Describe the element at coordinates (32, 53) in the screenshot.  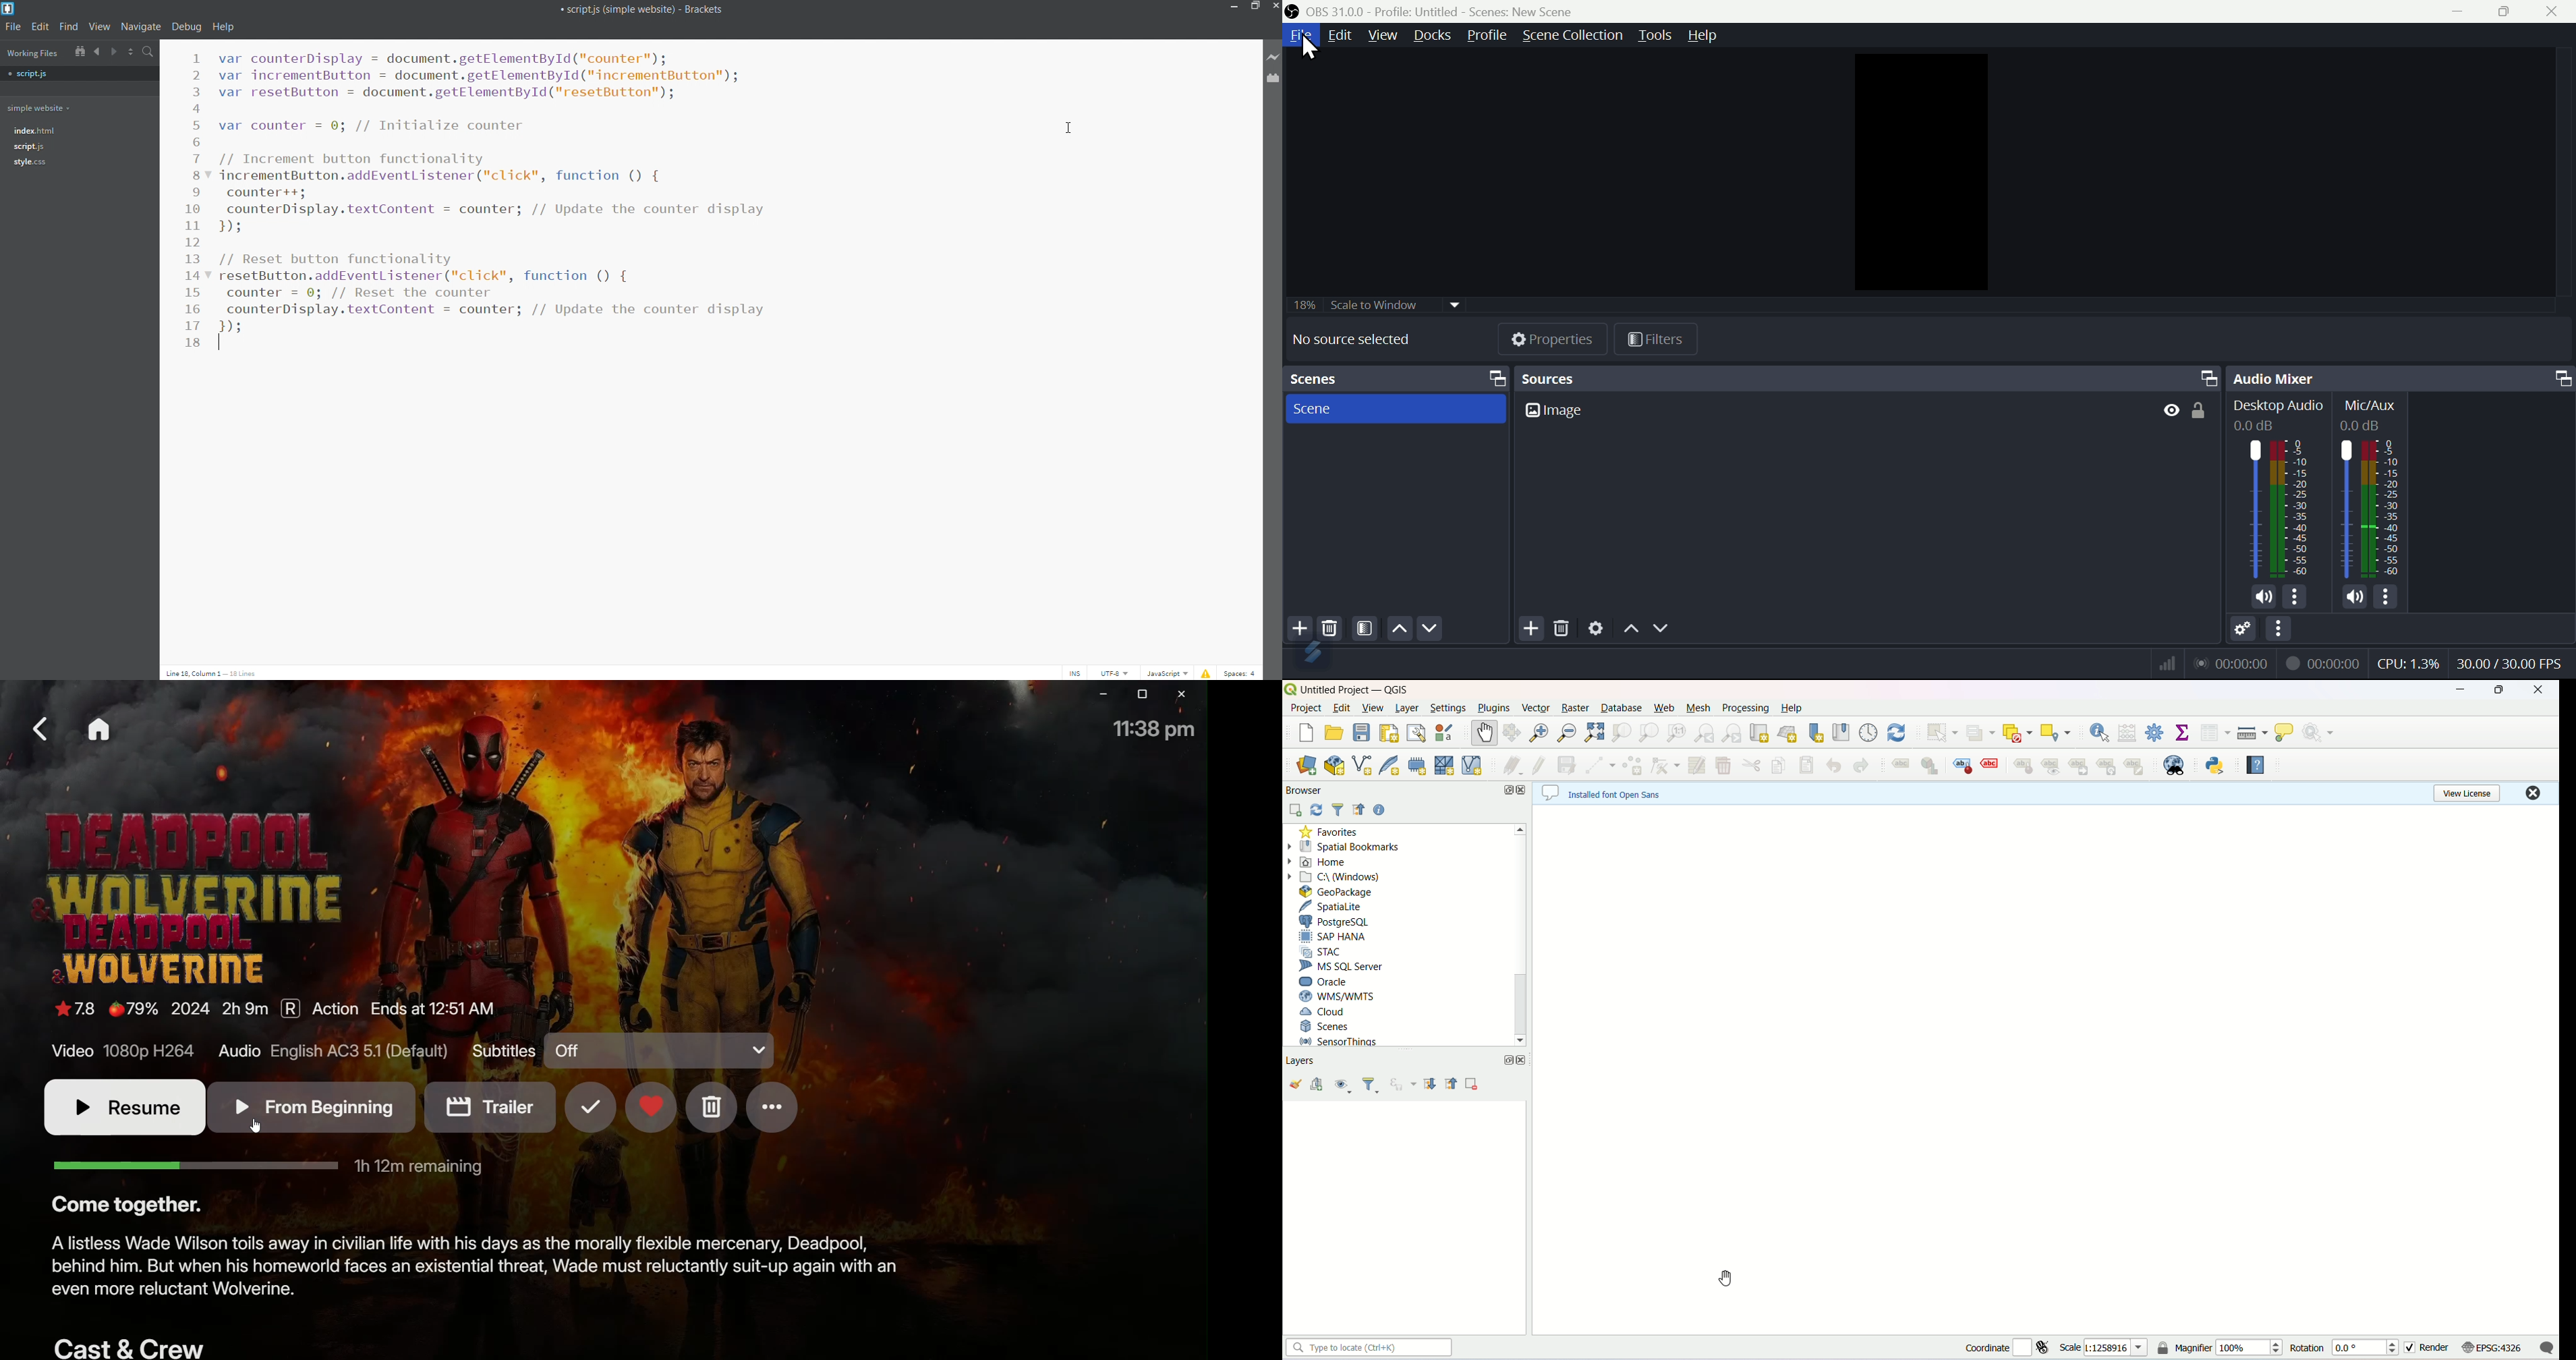
I see `working files ` at that location.